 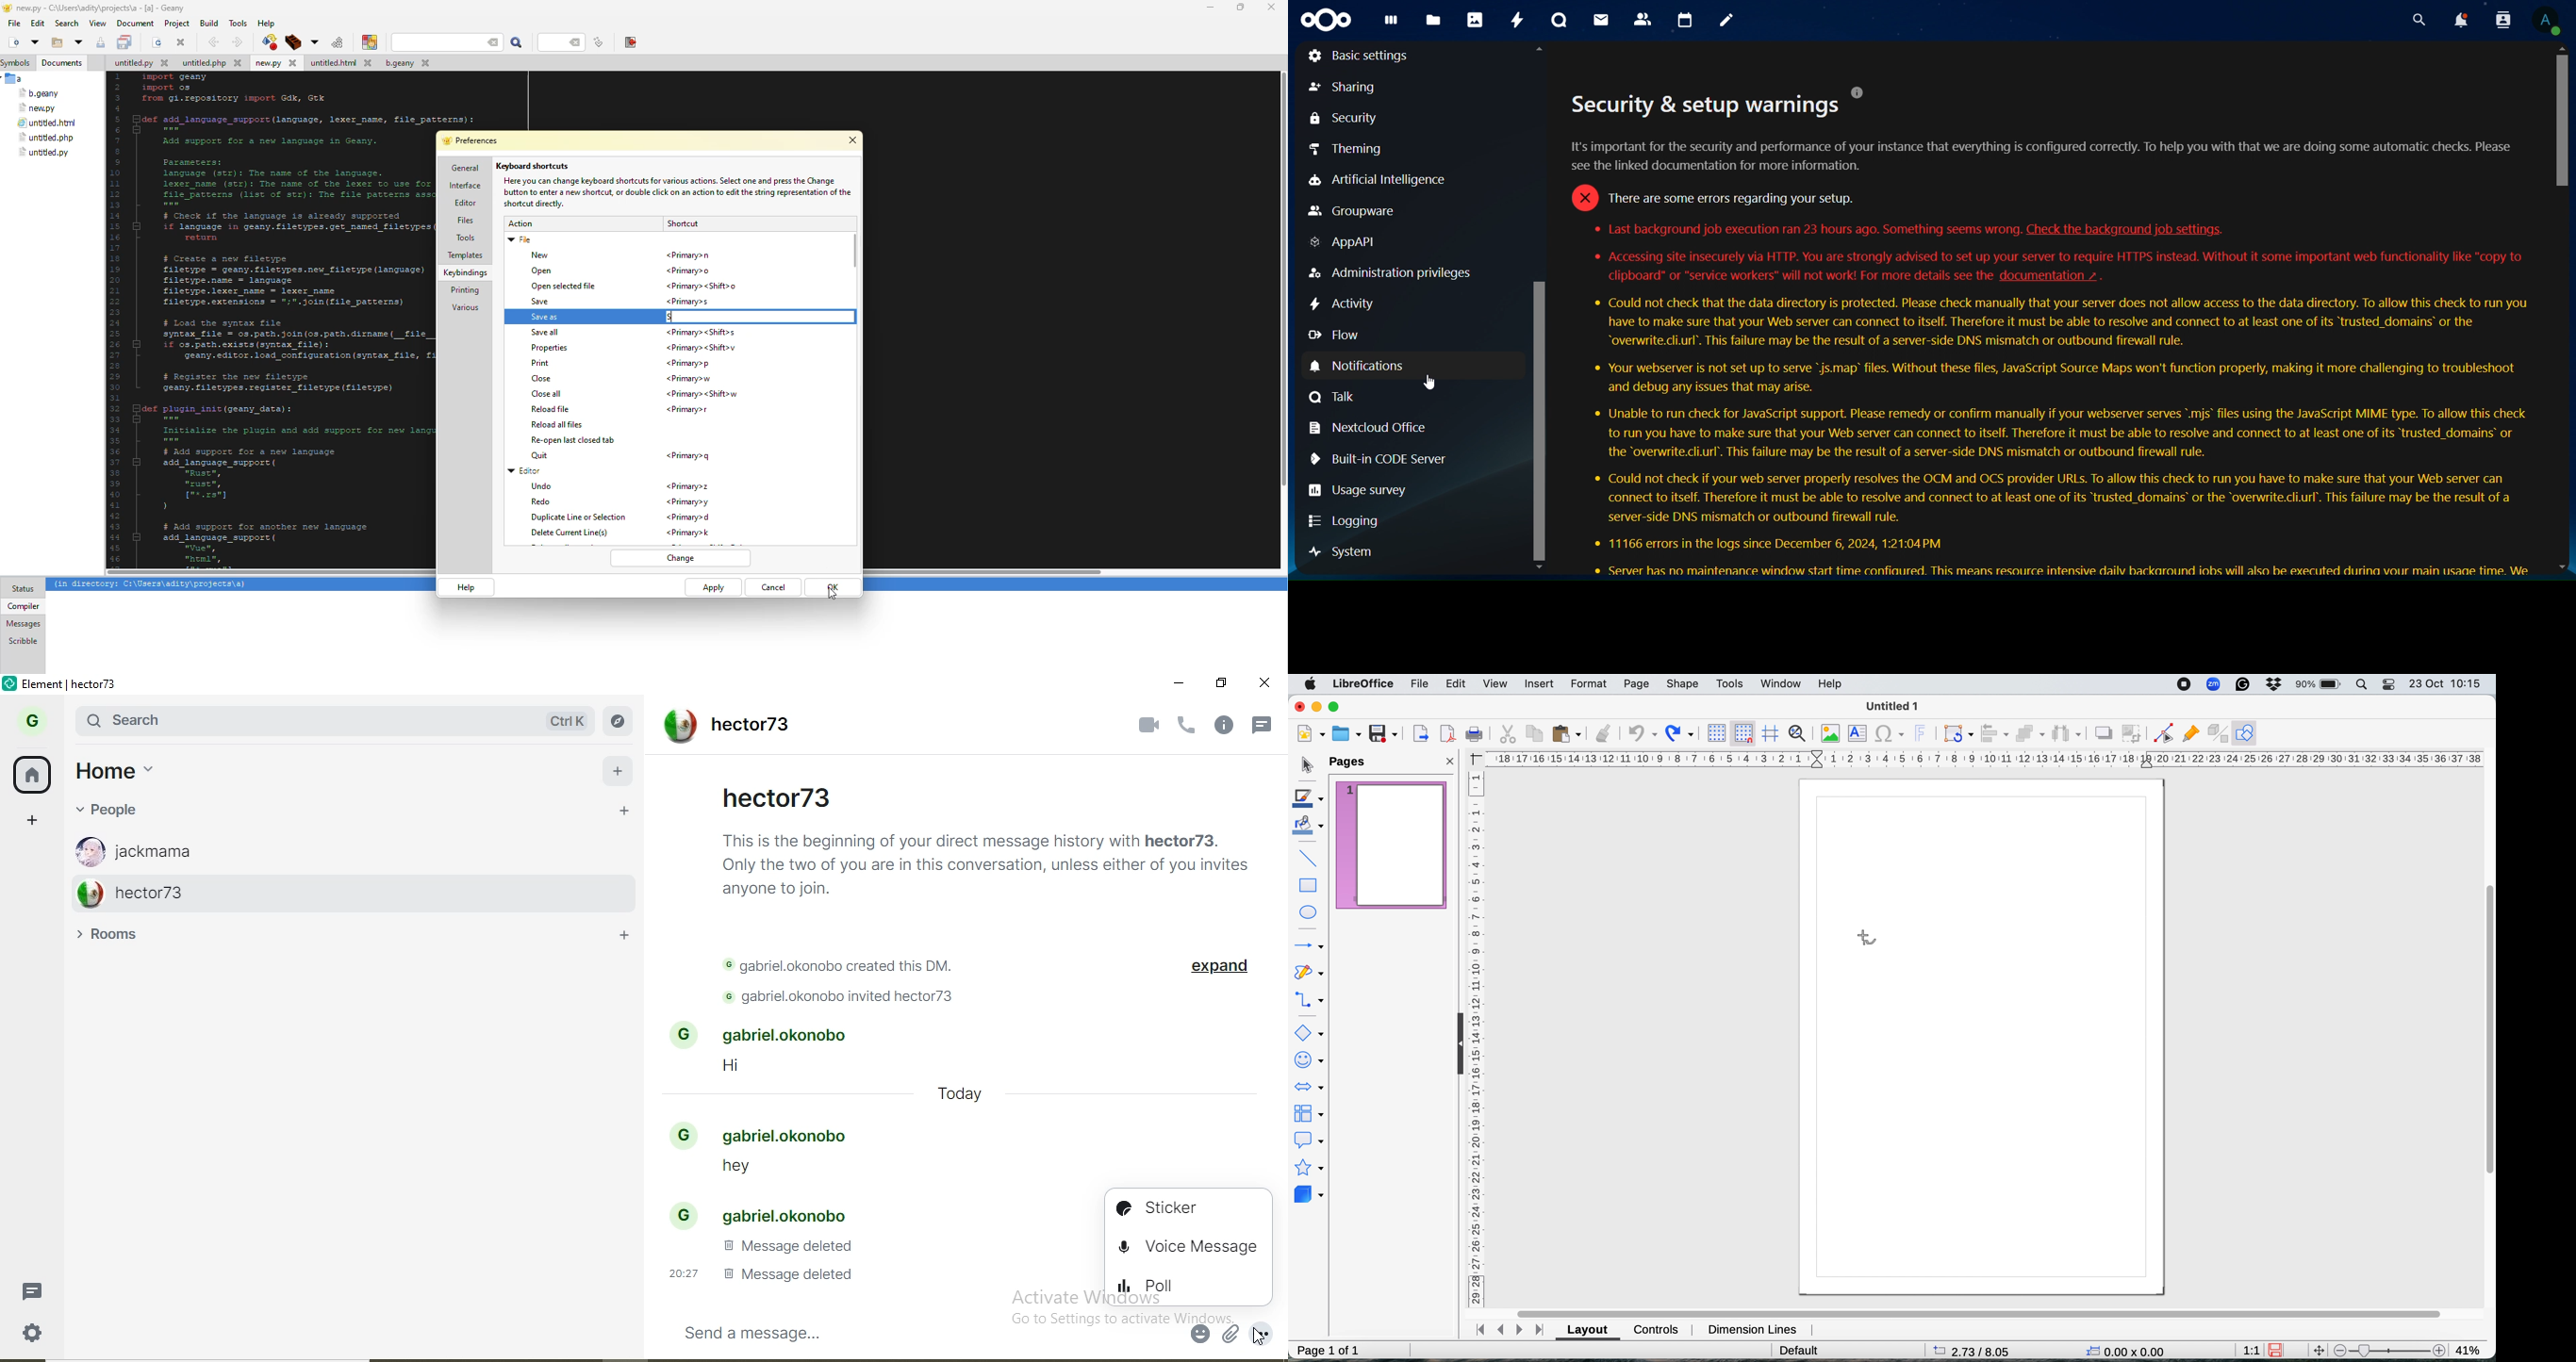 I want to click on block arrows, so click(x=1311, y=1084).